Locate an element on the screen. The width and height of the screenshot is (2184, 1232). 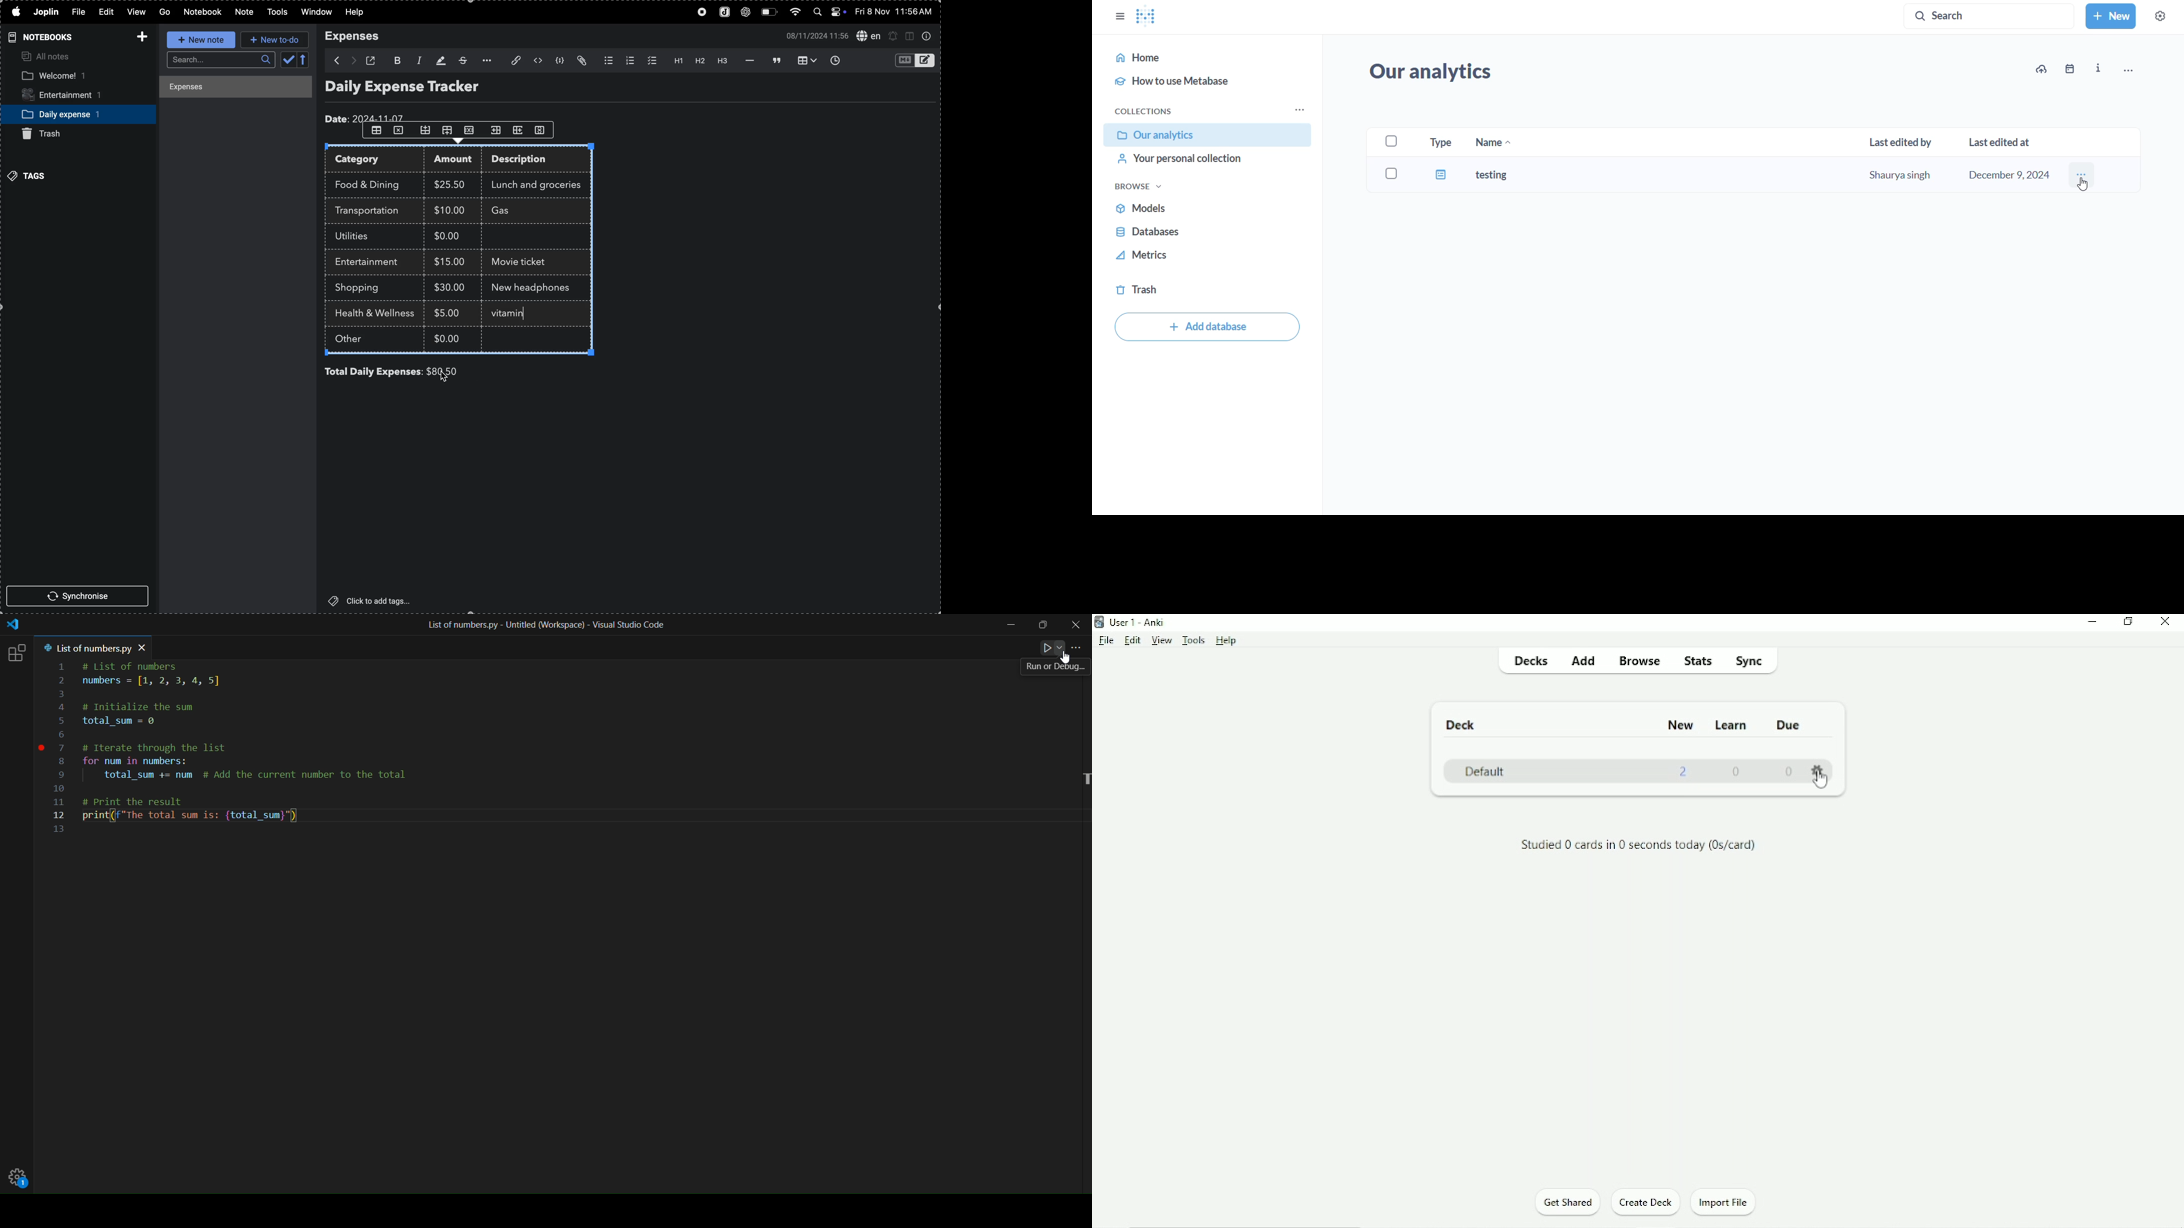
insert time is located at coordinates (835, 60).